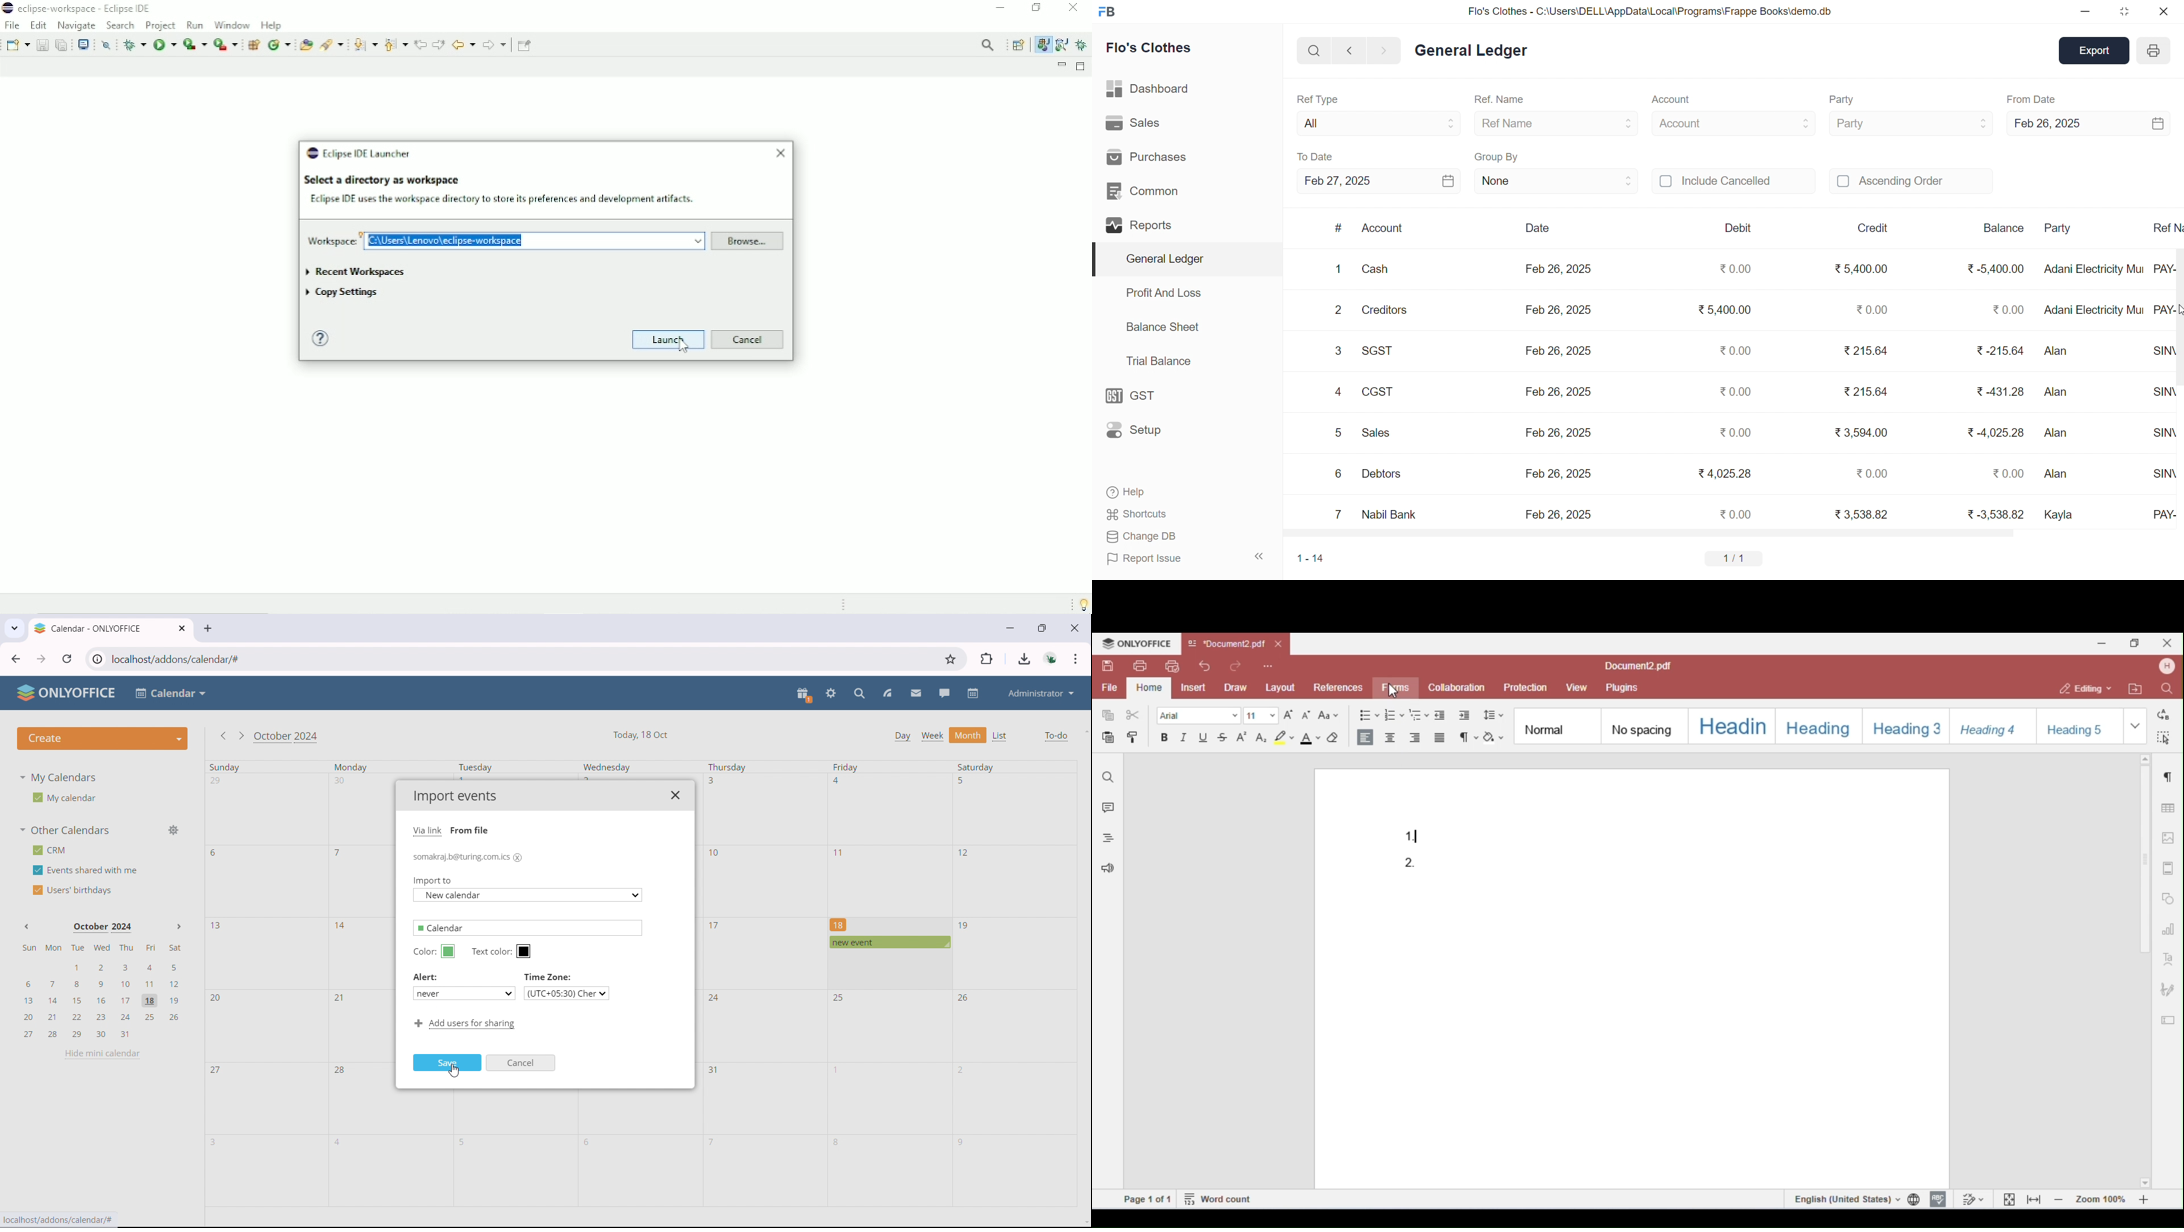  Describe the element at coordinates (1866, 393) in the screenshot. I see `₹ 215.64` at that location.